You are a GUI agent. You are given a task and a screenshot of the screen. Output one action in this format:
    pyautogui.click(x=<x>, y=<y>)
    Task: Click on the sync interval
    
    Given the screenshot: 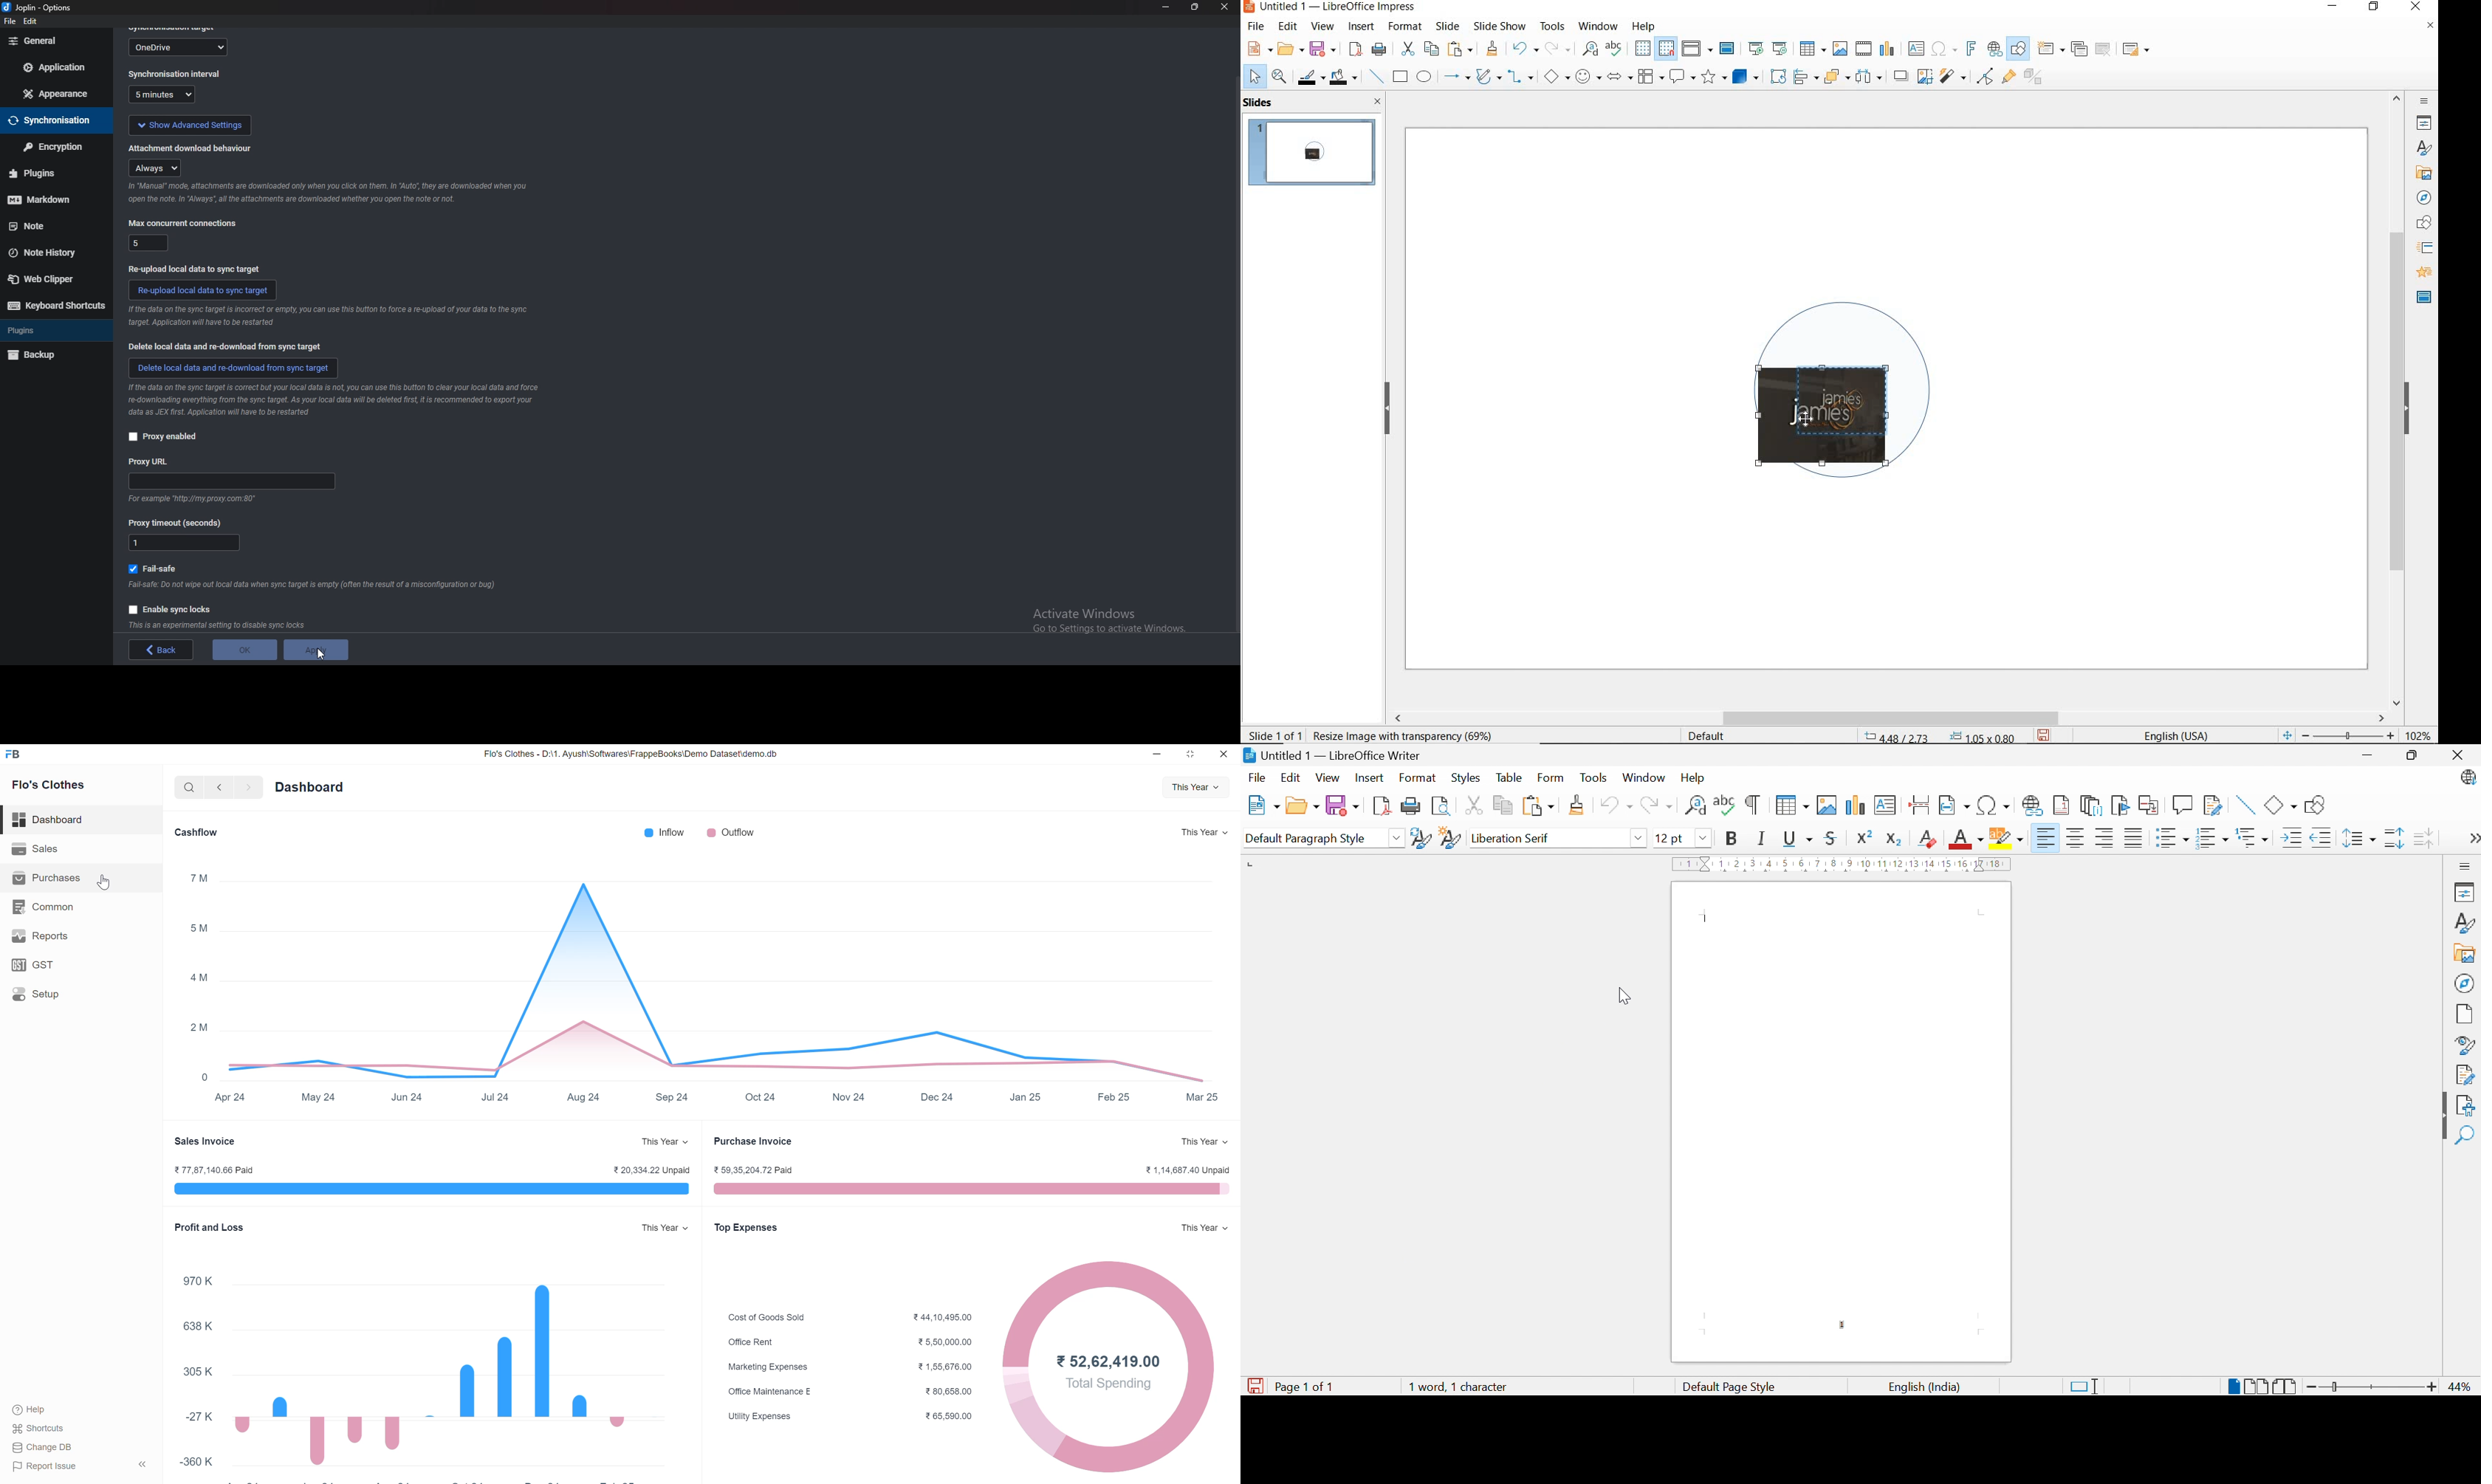 What is the action you would take?
    pyautogui.click(x=166, y=96)
    